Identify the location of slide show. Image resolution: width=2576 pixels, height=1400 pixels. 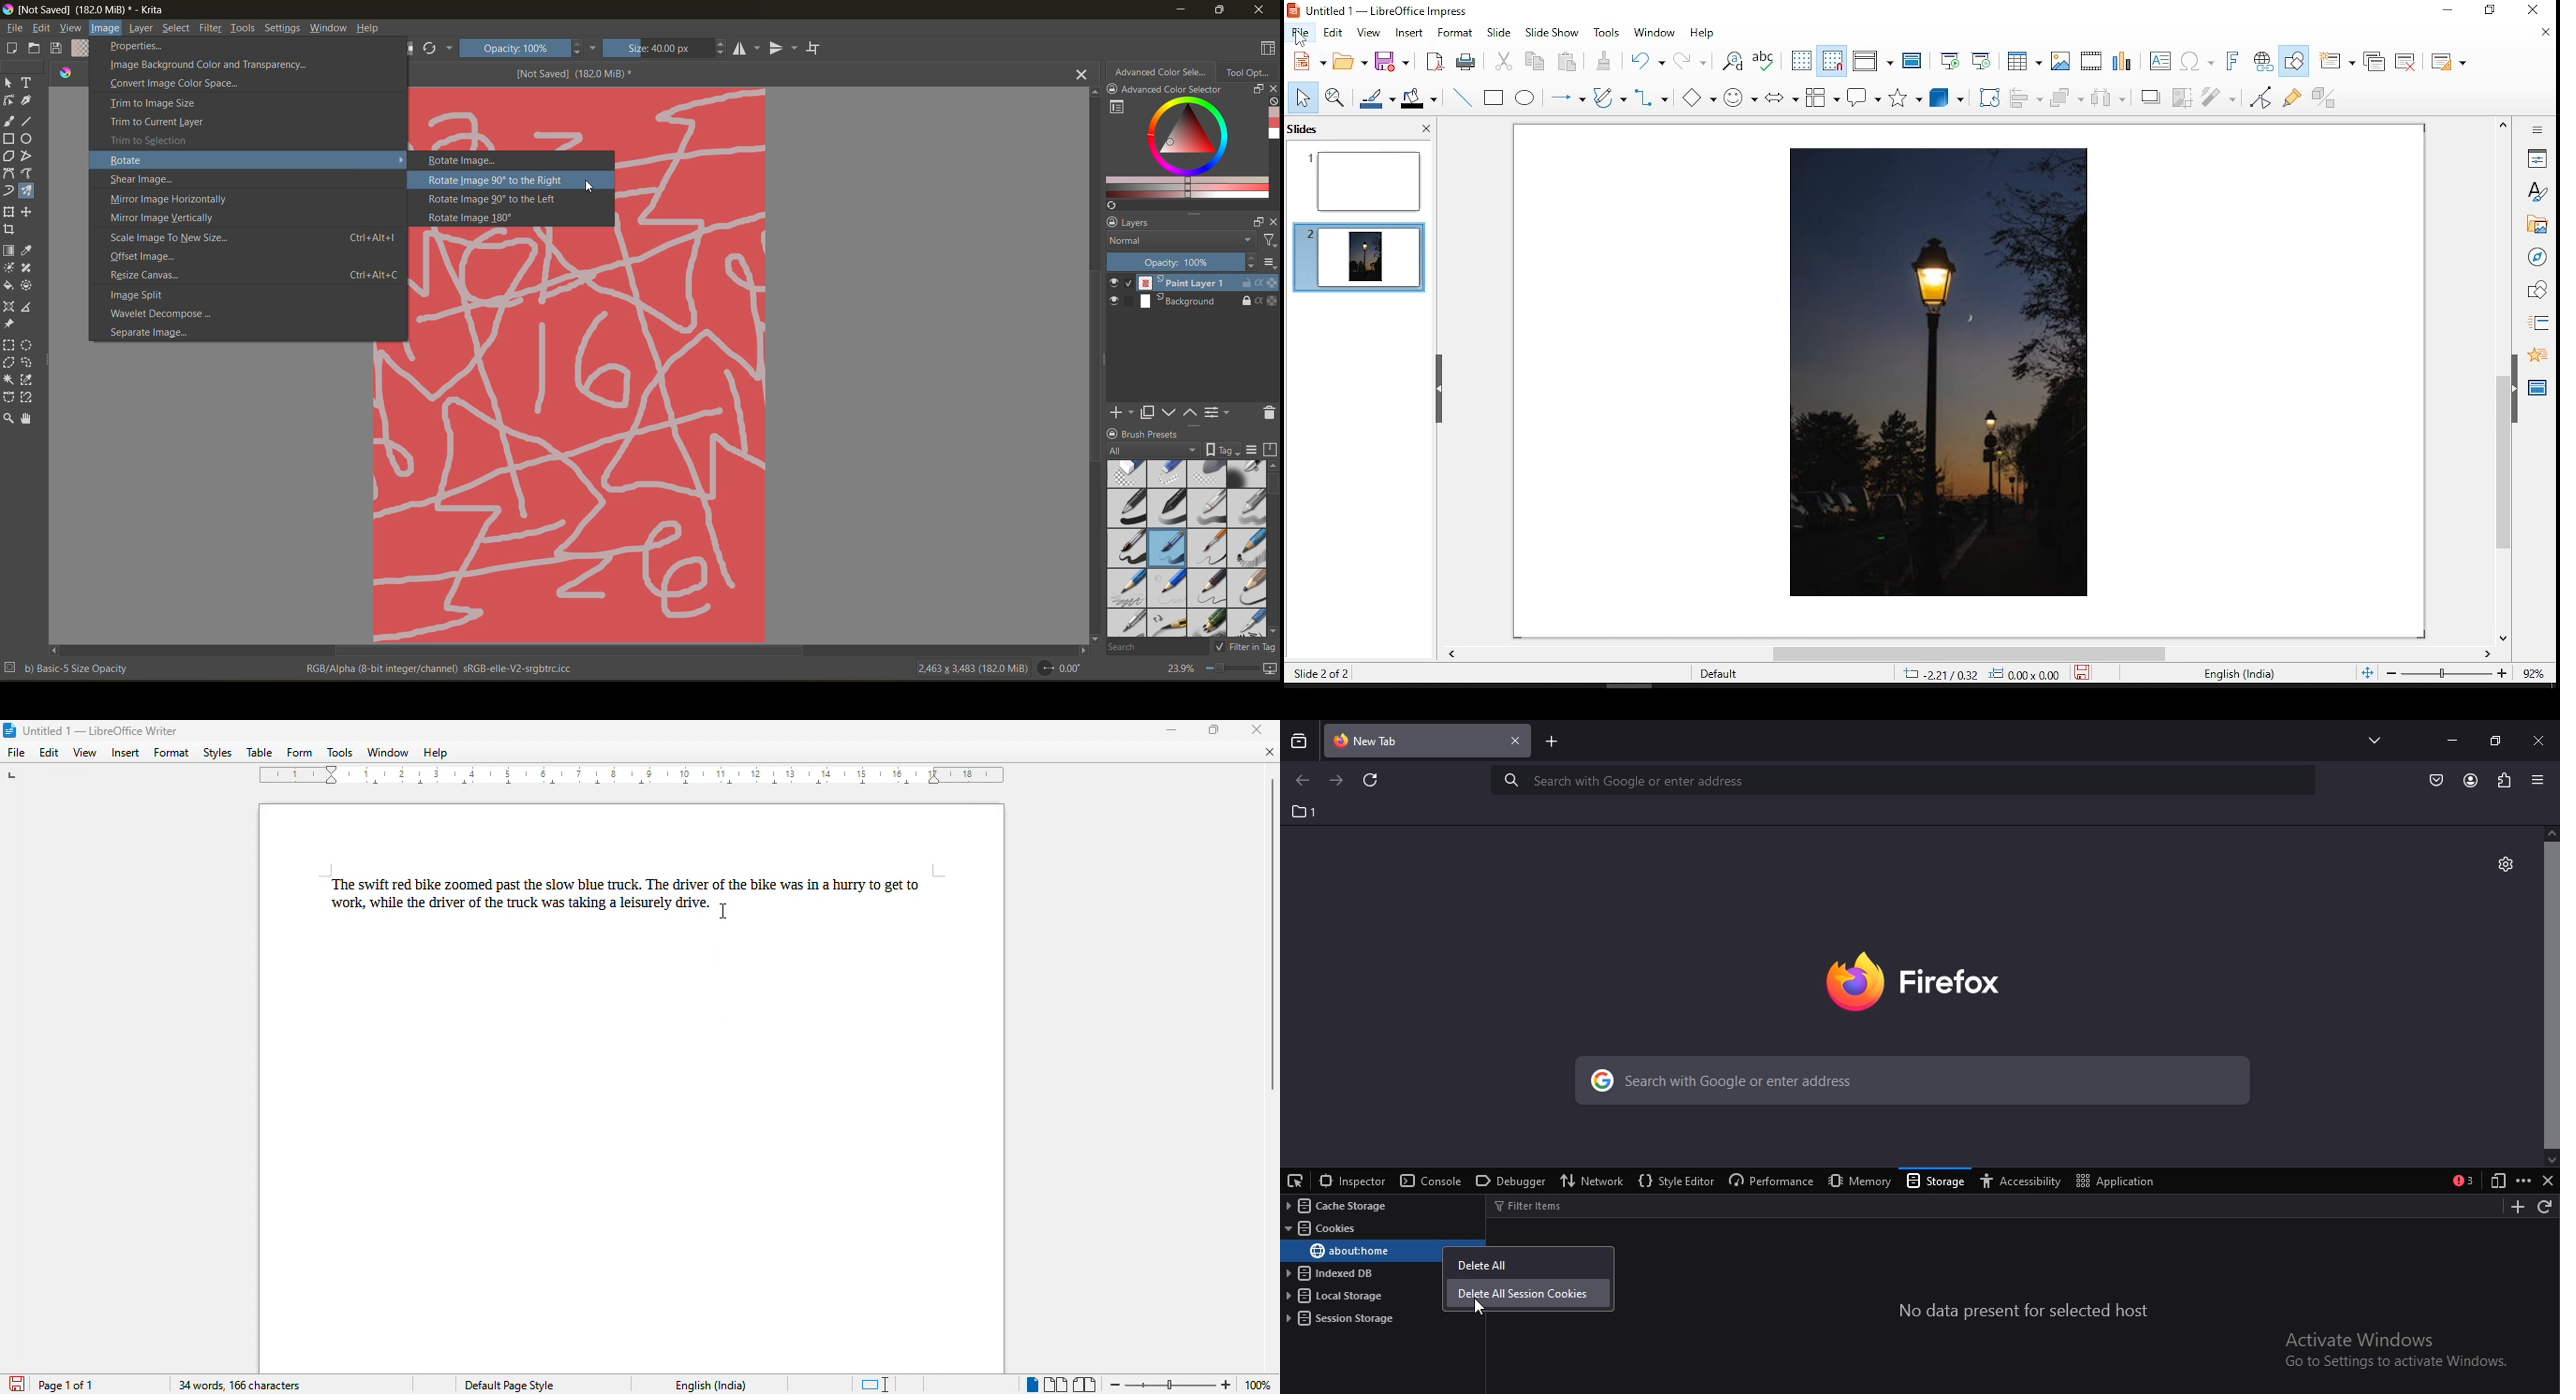
(1553, 31).